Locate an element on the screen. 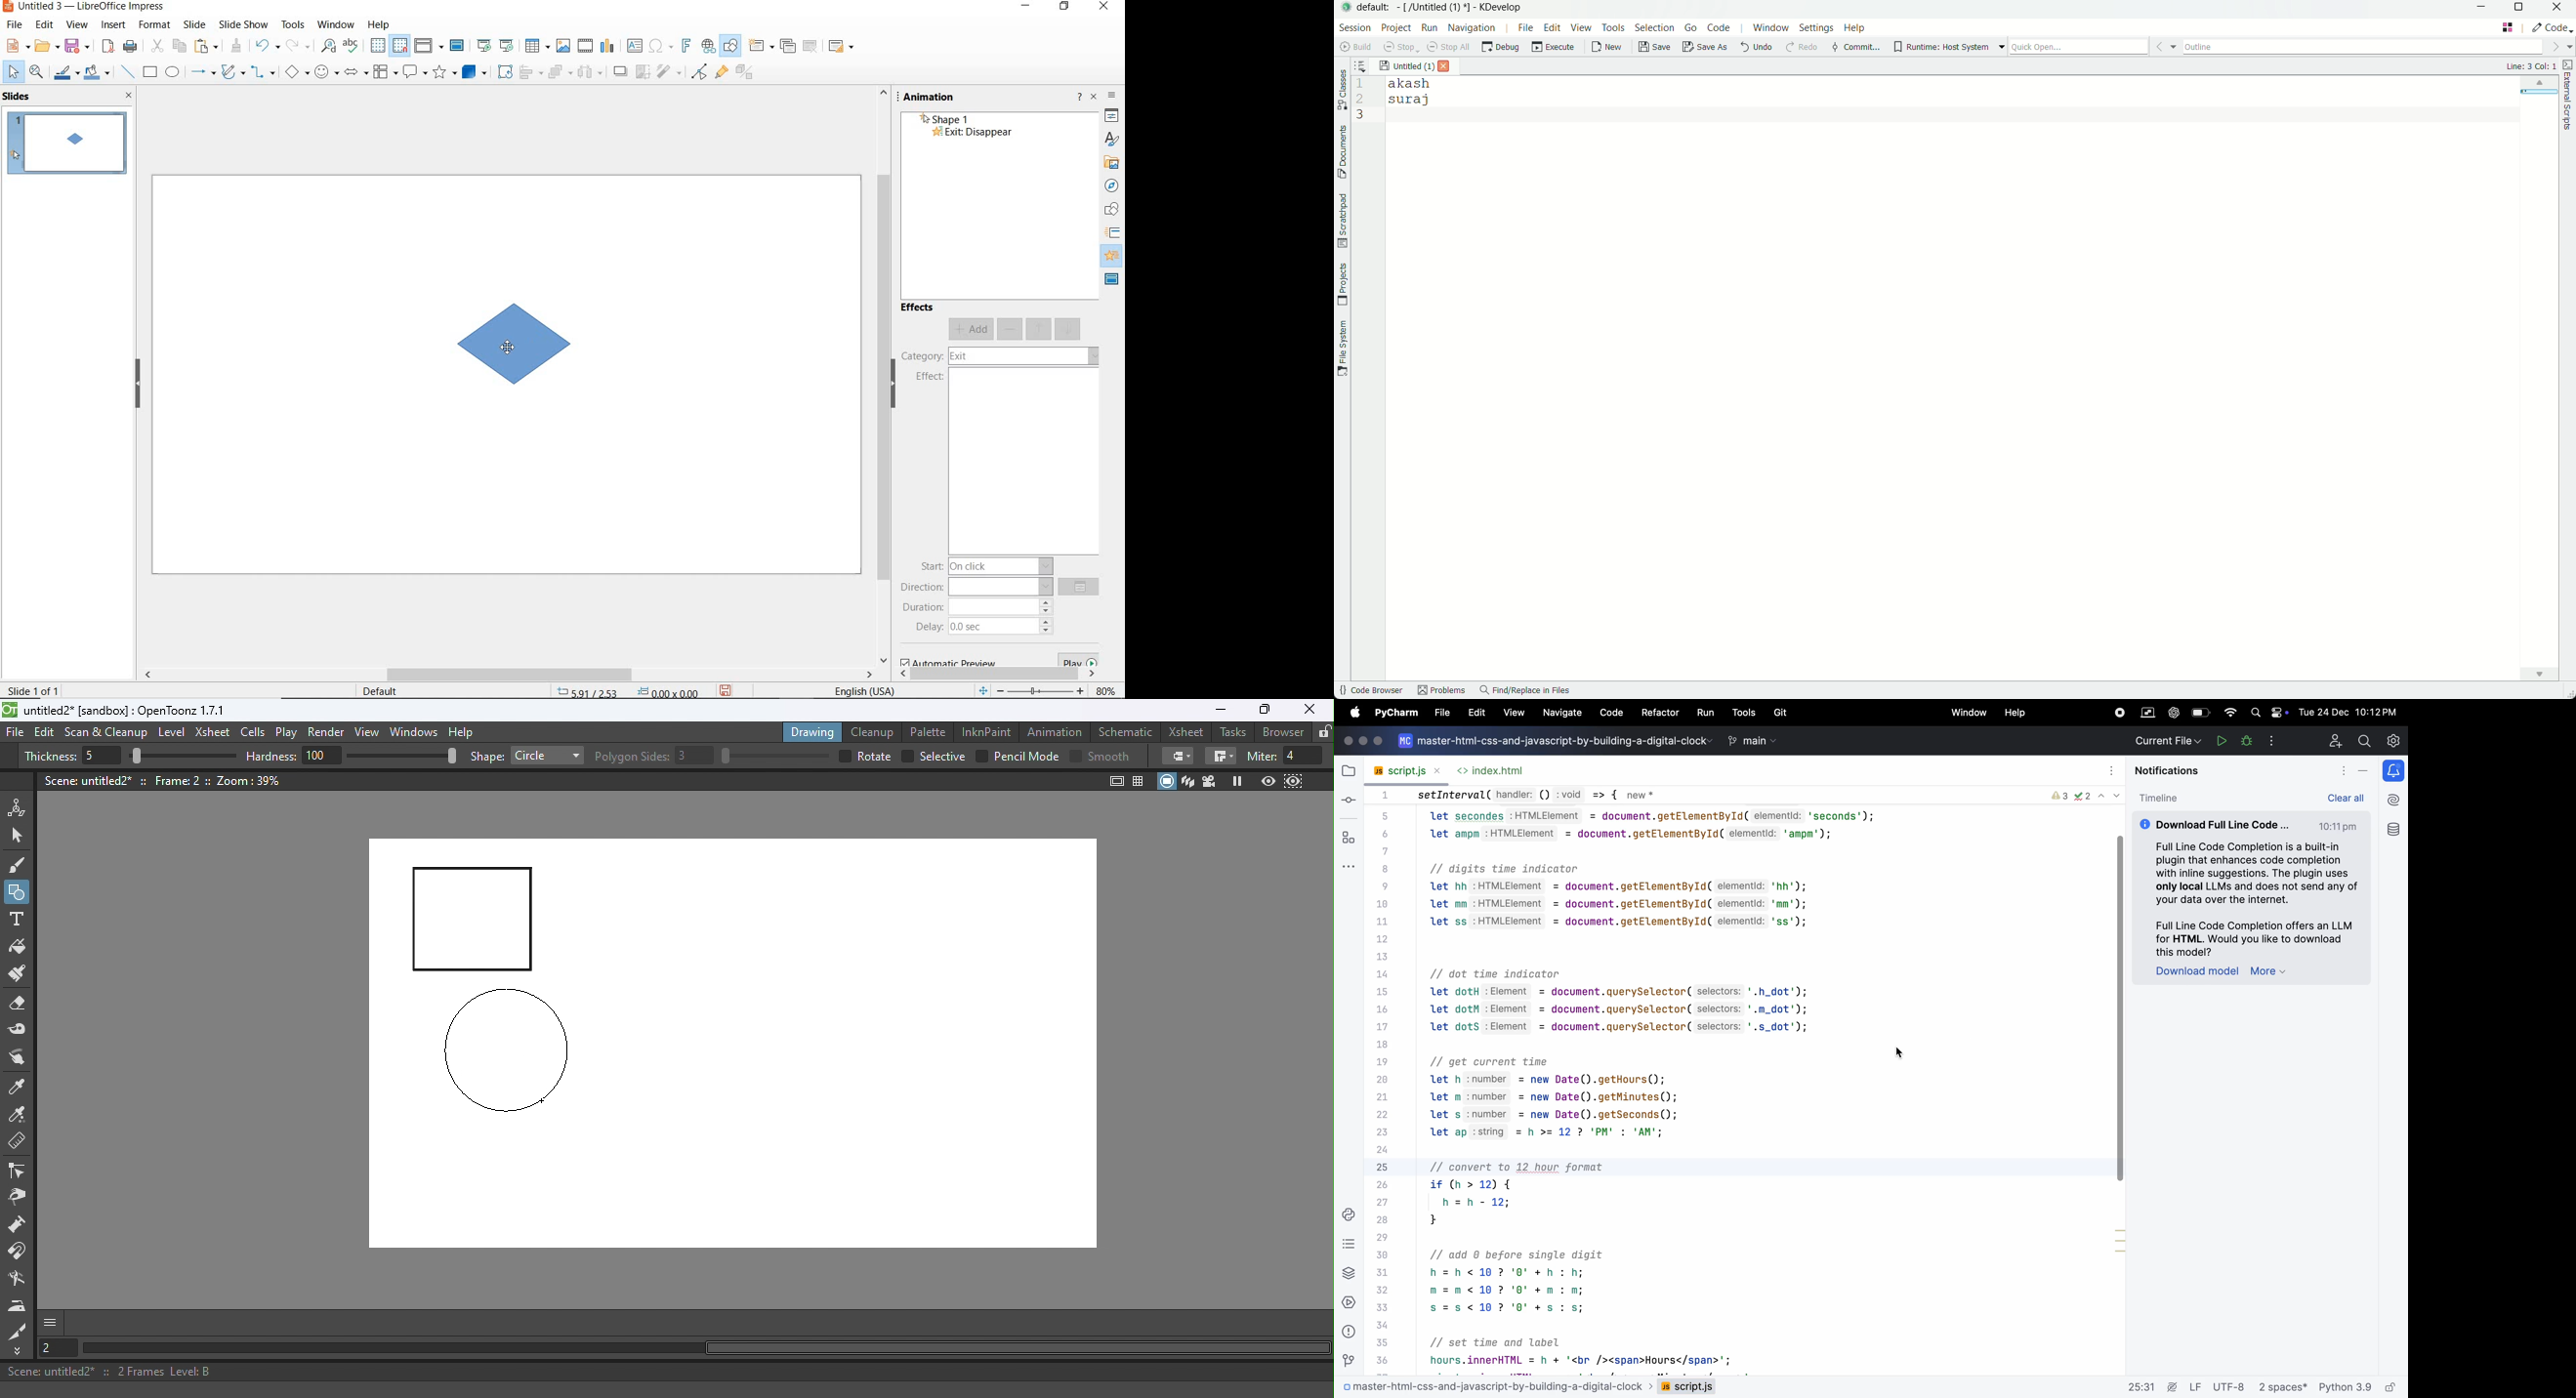 This screenshot has width=2576, height=1400. more windows is located at coordinates (1350, 865).